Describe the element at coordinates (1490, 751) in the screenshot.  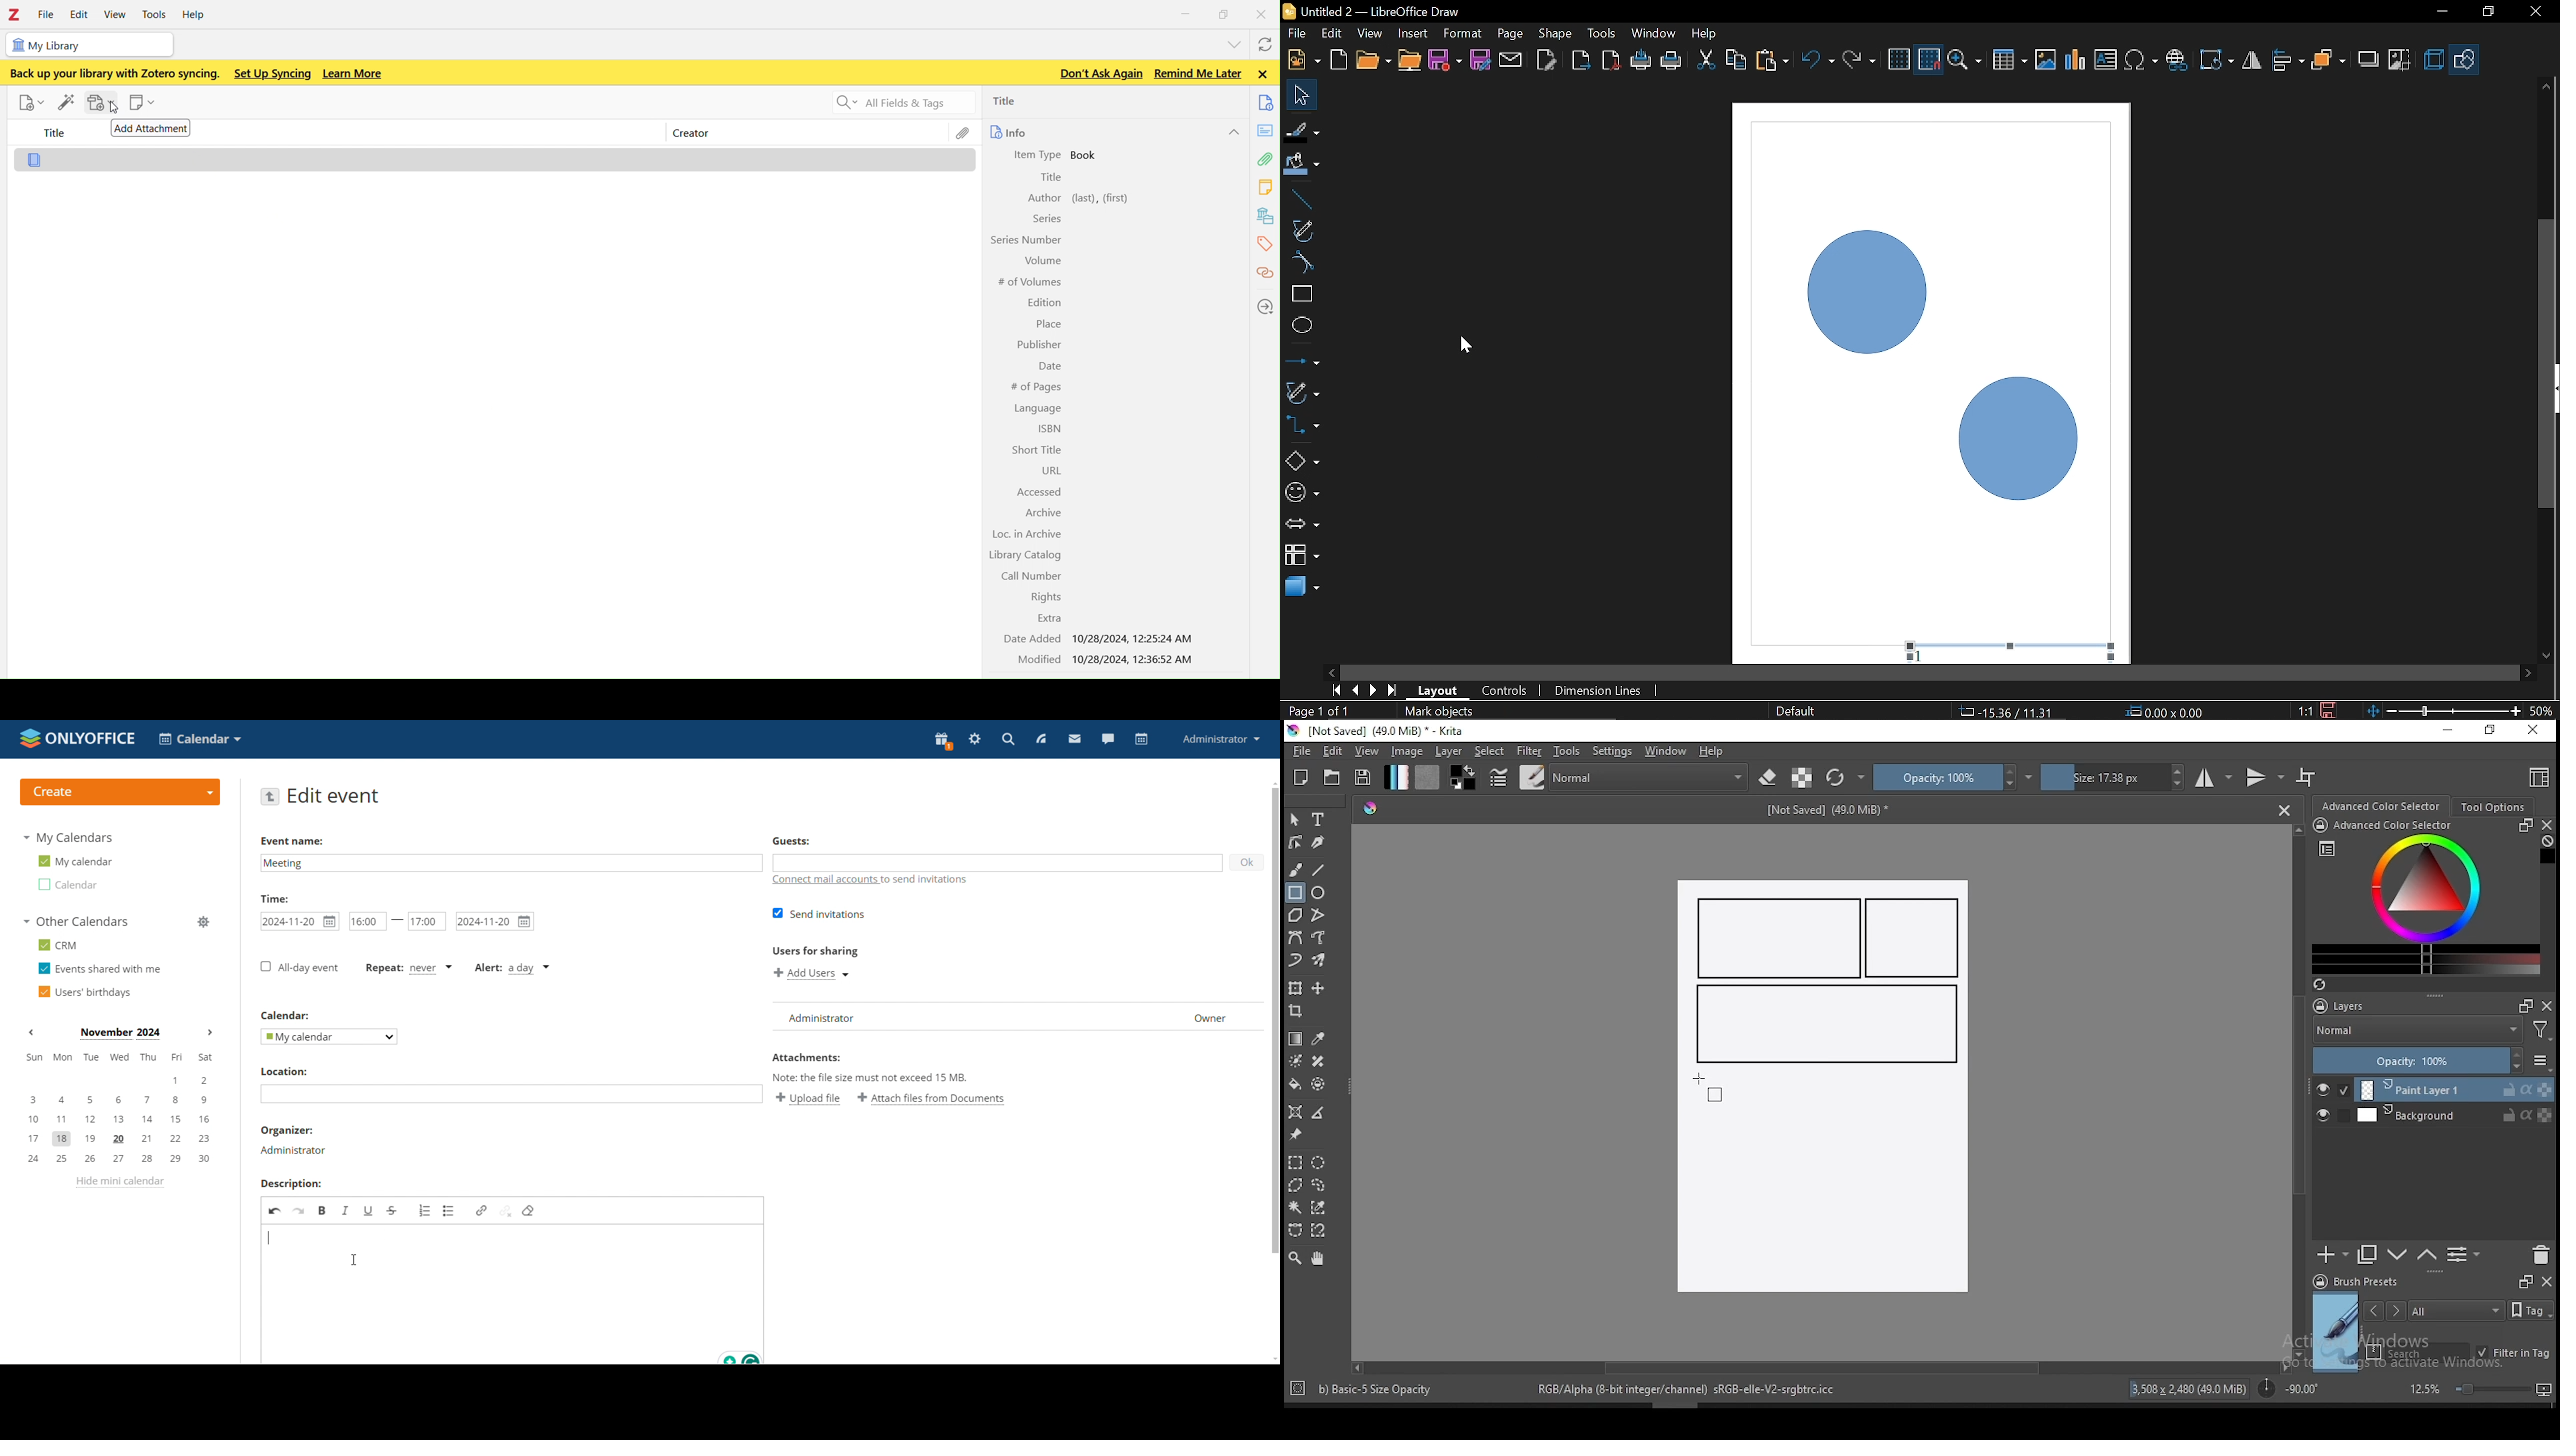
I see `select` at that location.